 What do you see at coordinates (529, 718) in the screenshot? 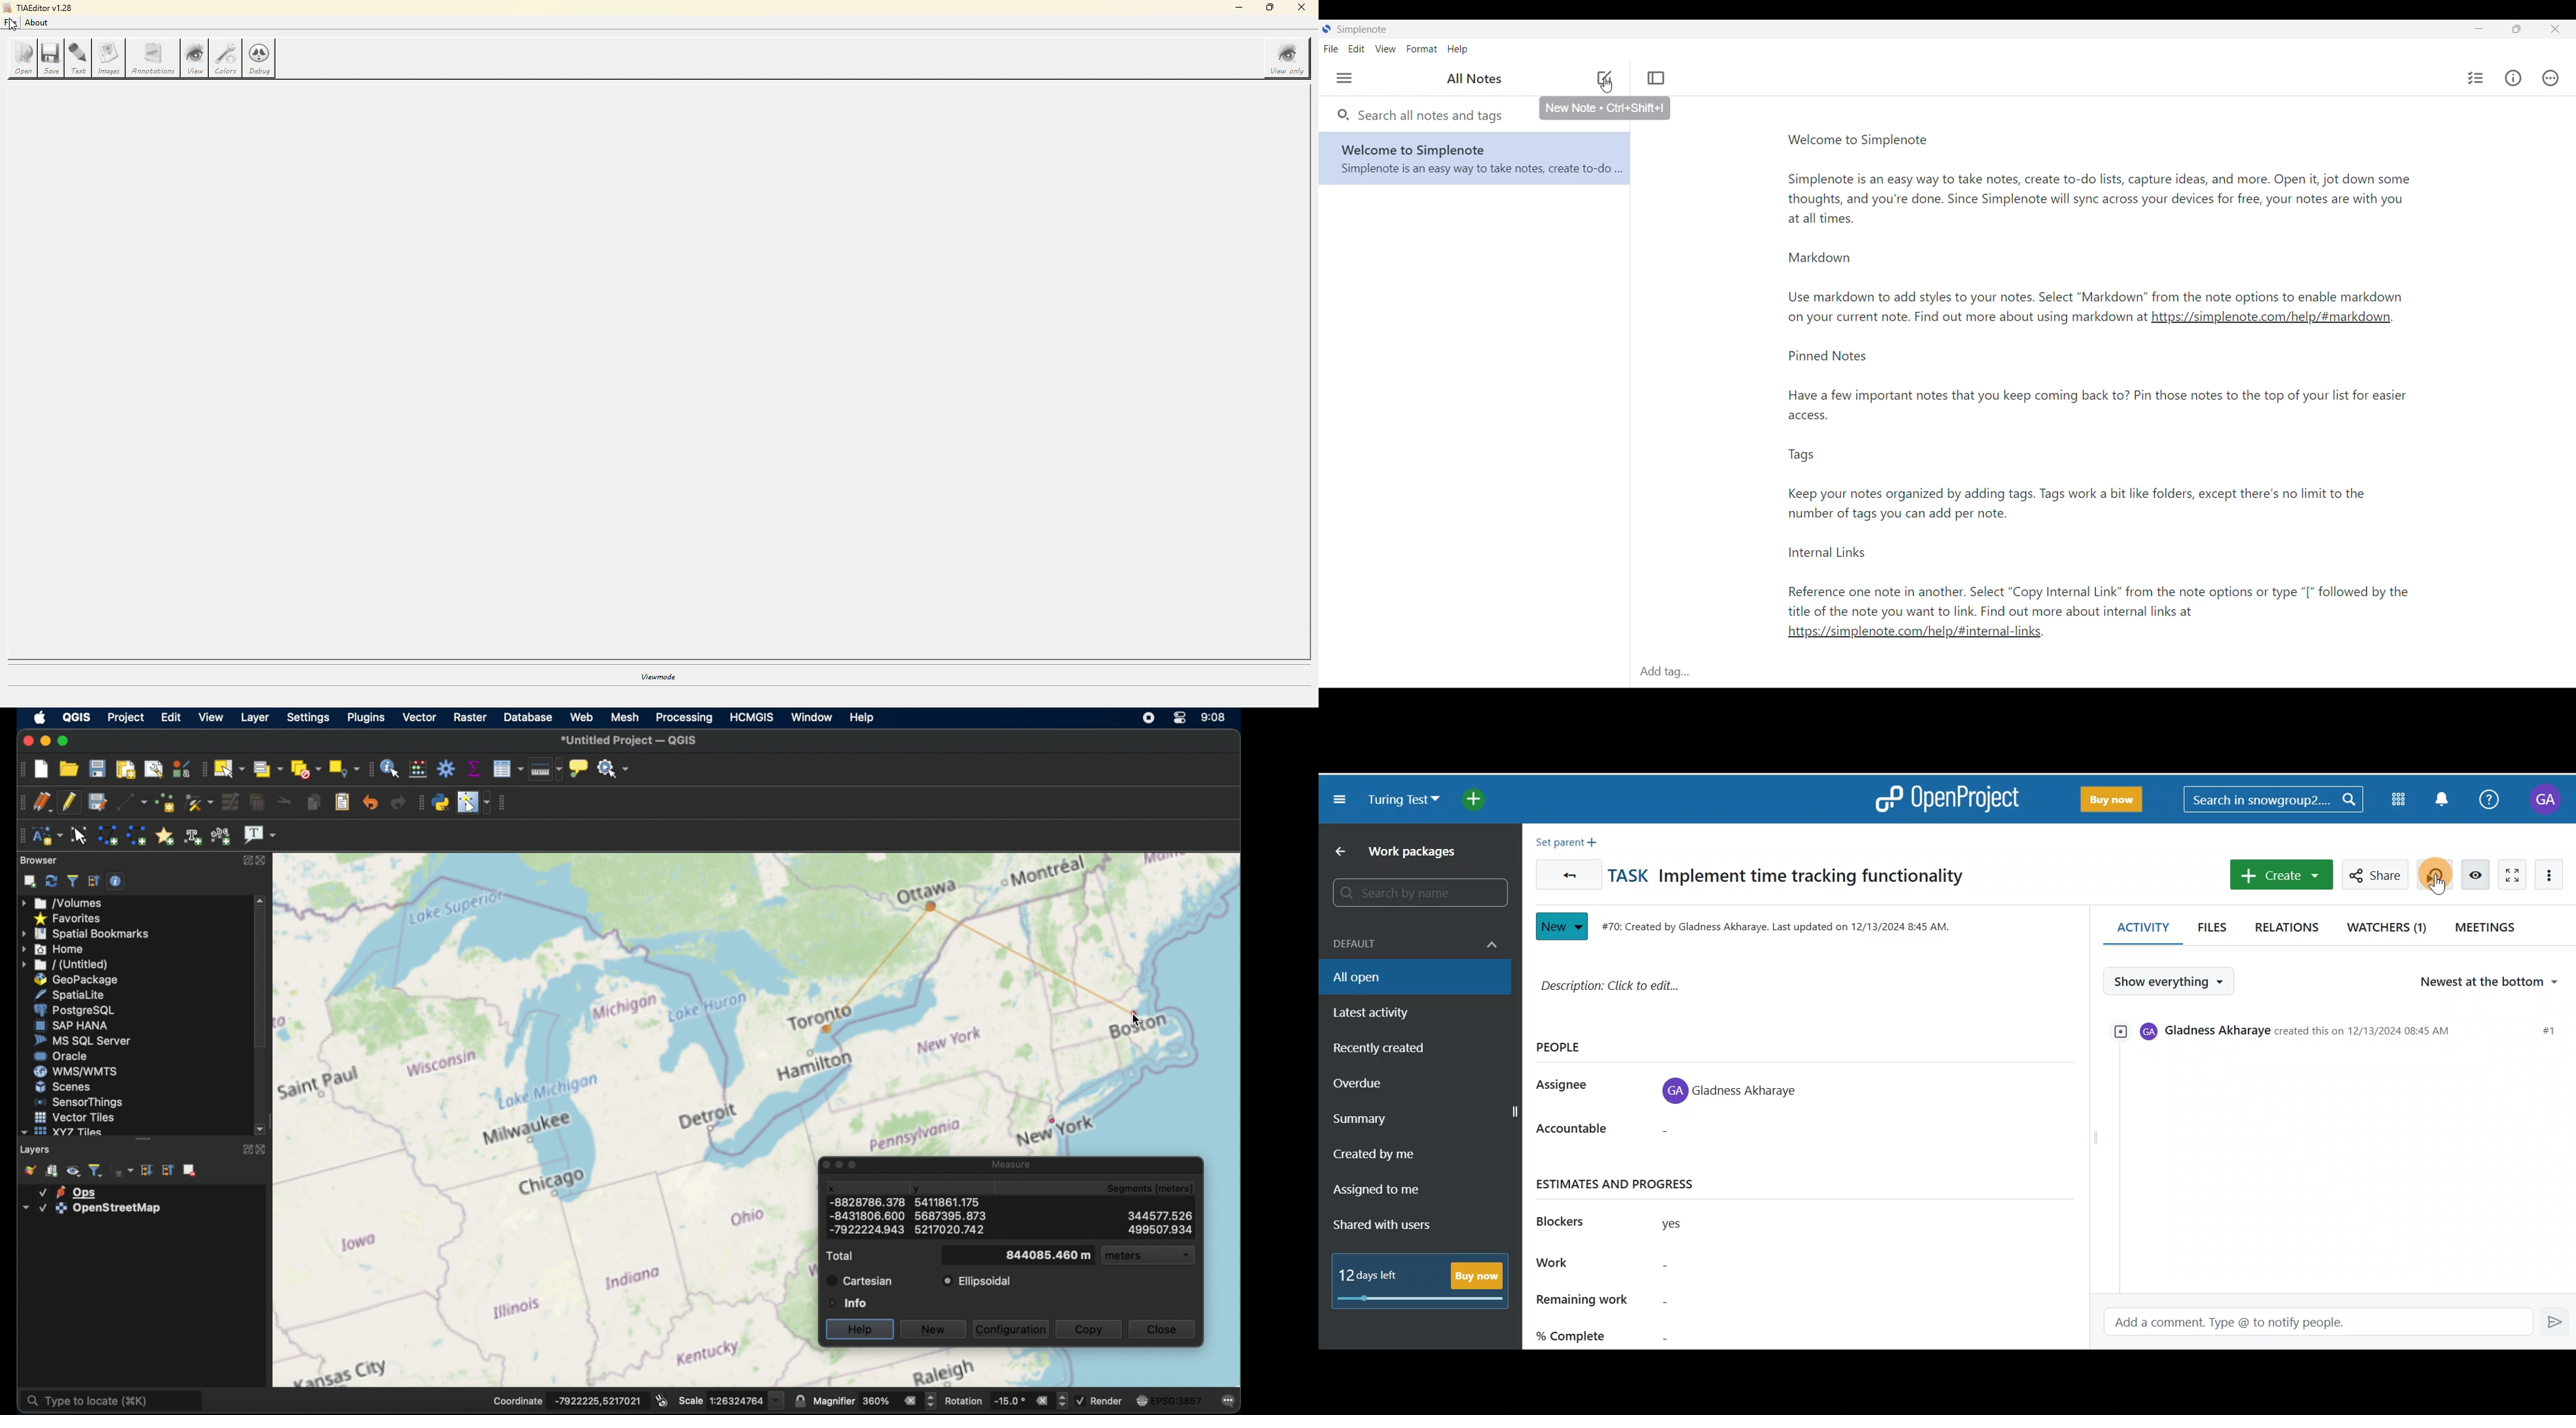
I see `database` at bounding box center [529, 718].